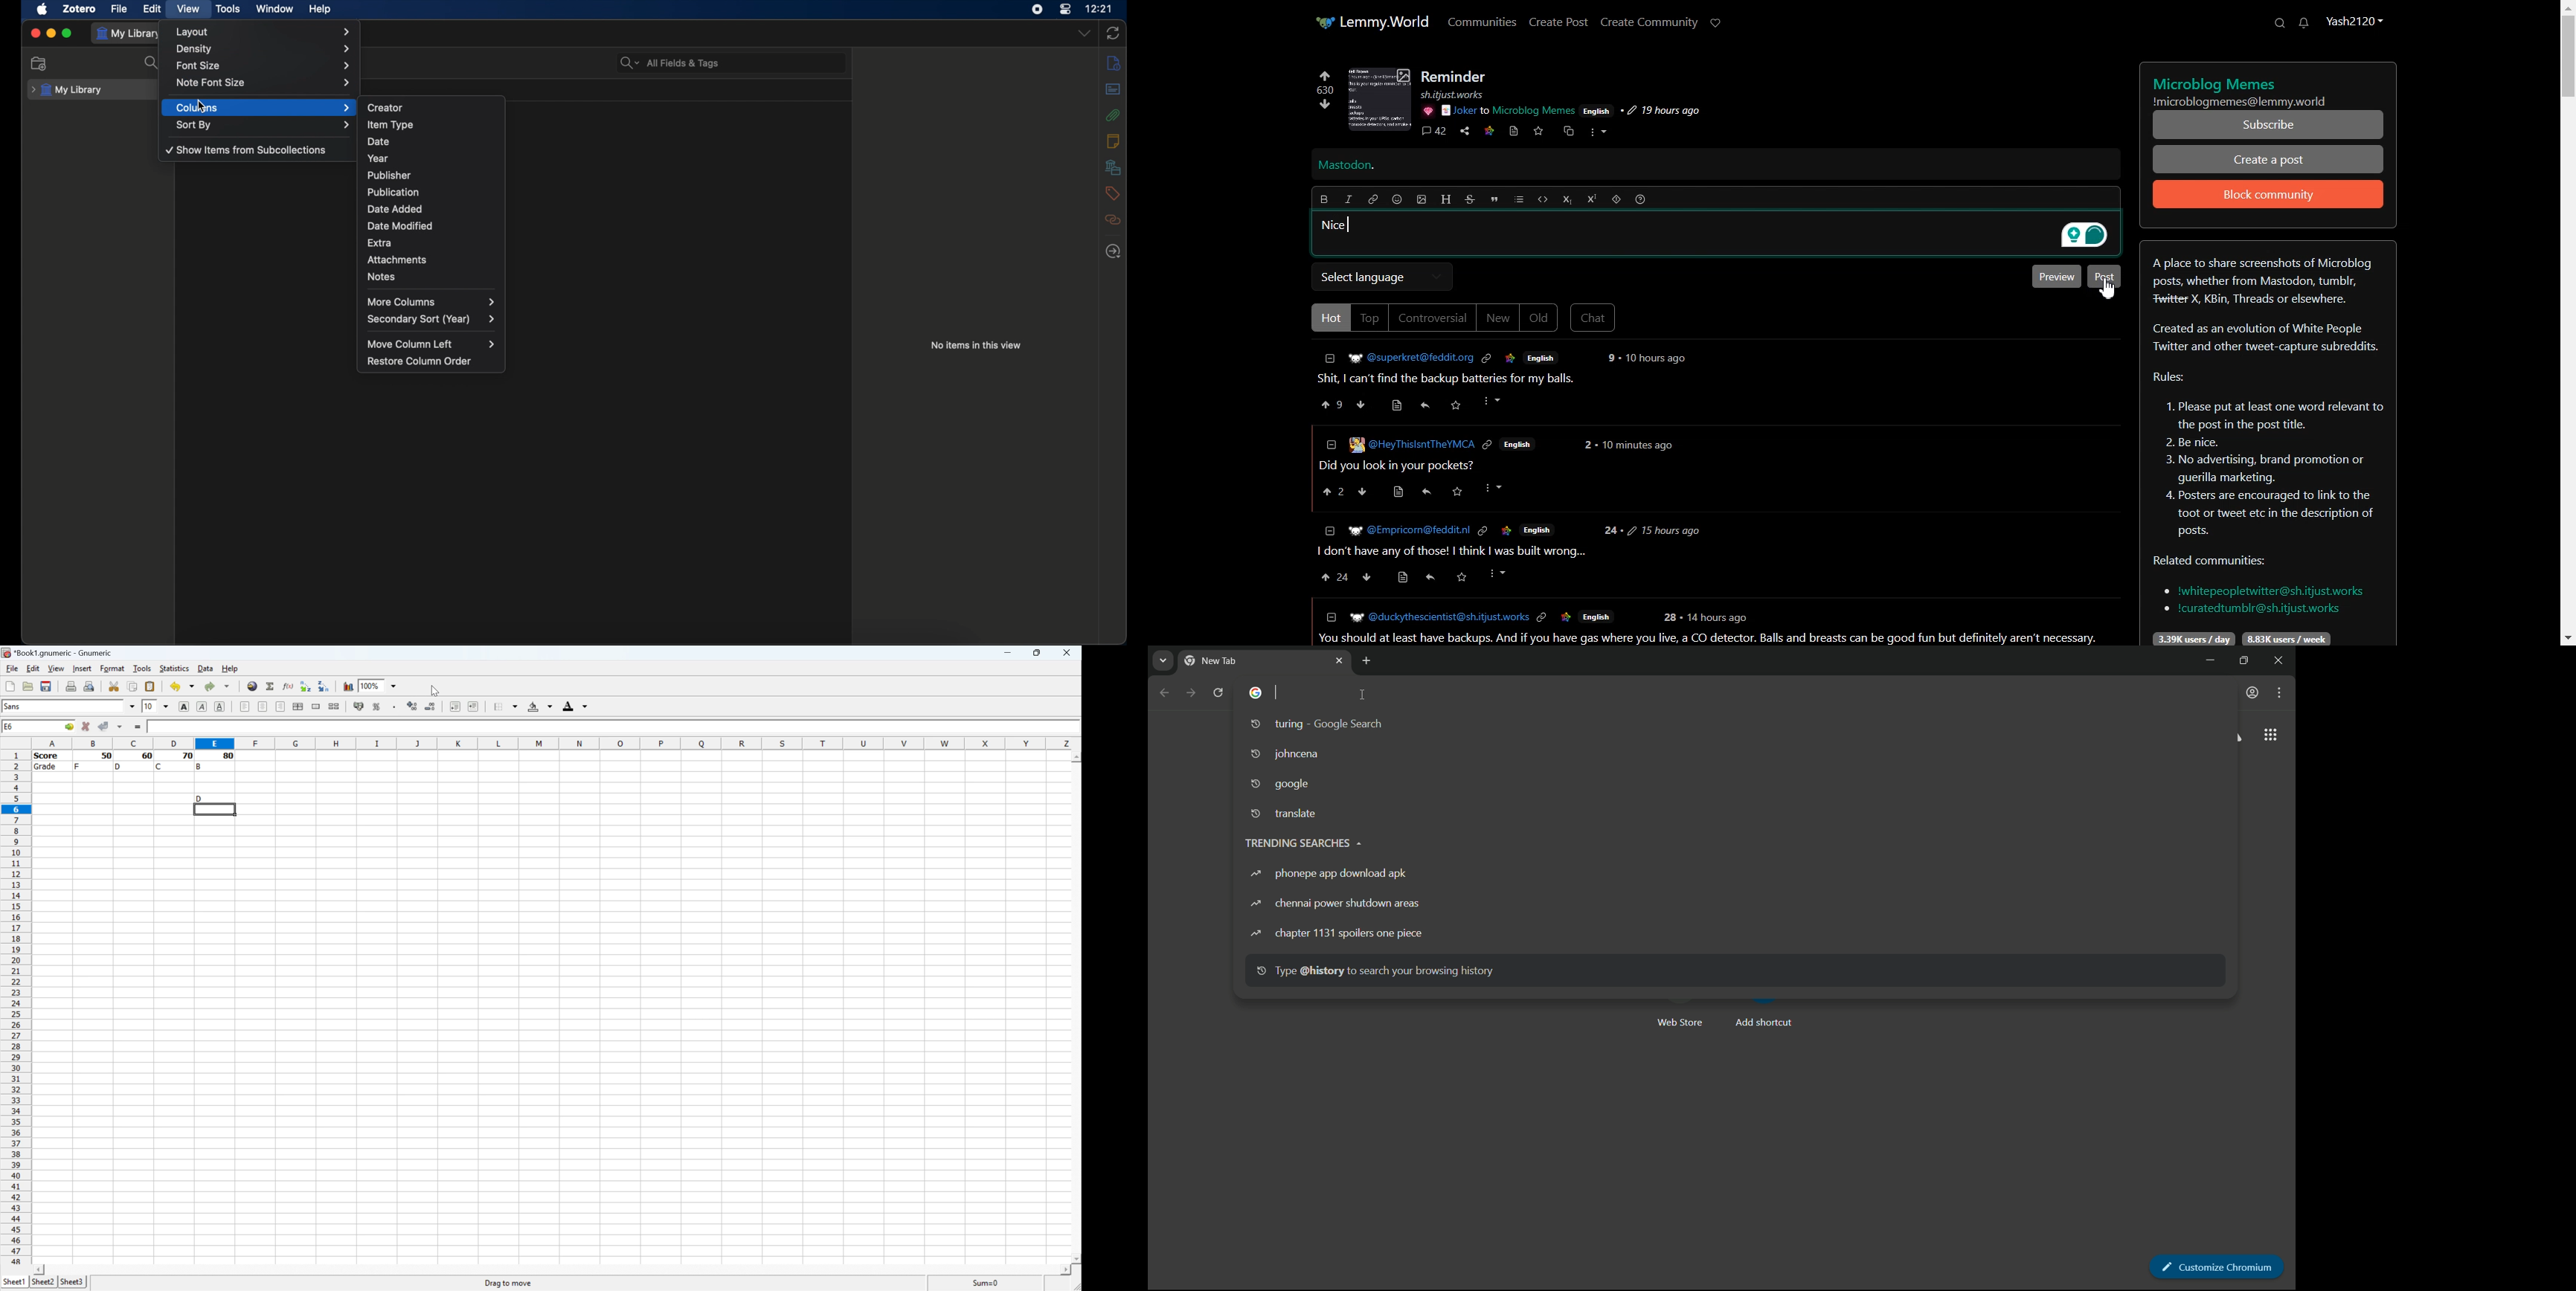 The height and width of the screenshot is (1316, 2576). I want to click on , so click(1482, 531).